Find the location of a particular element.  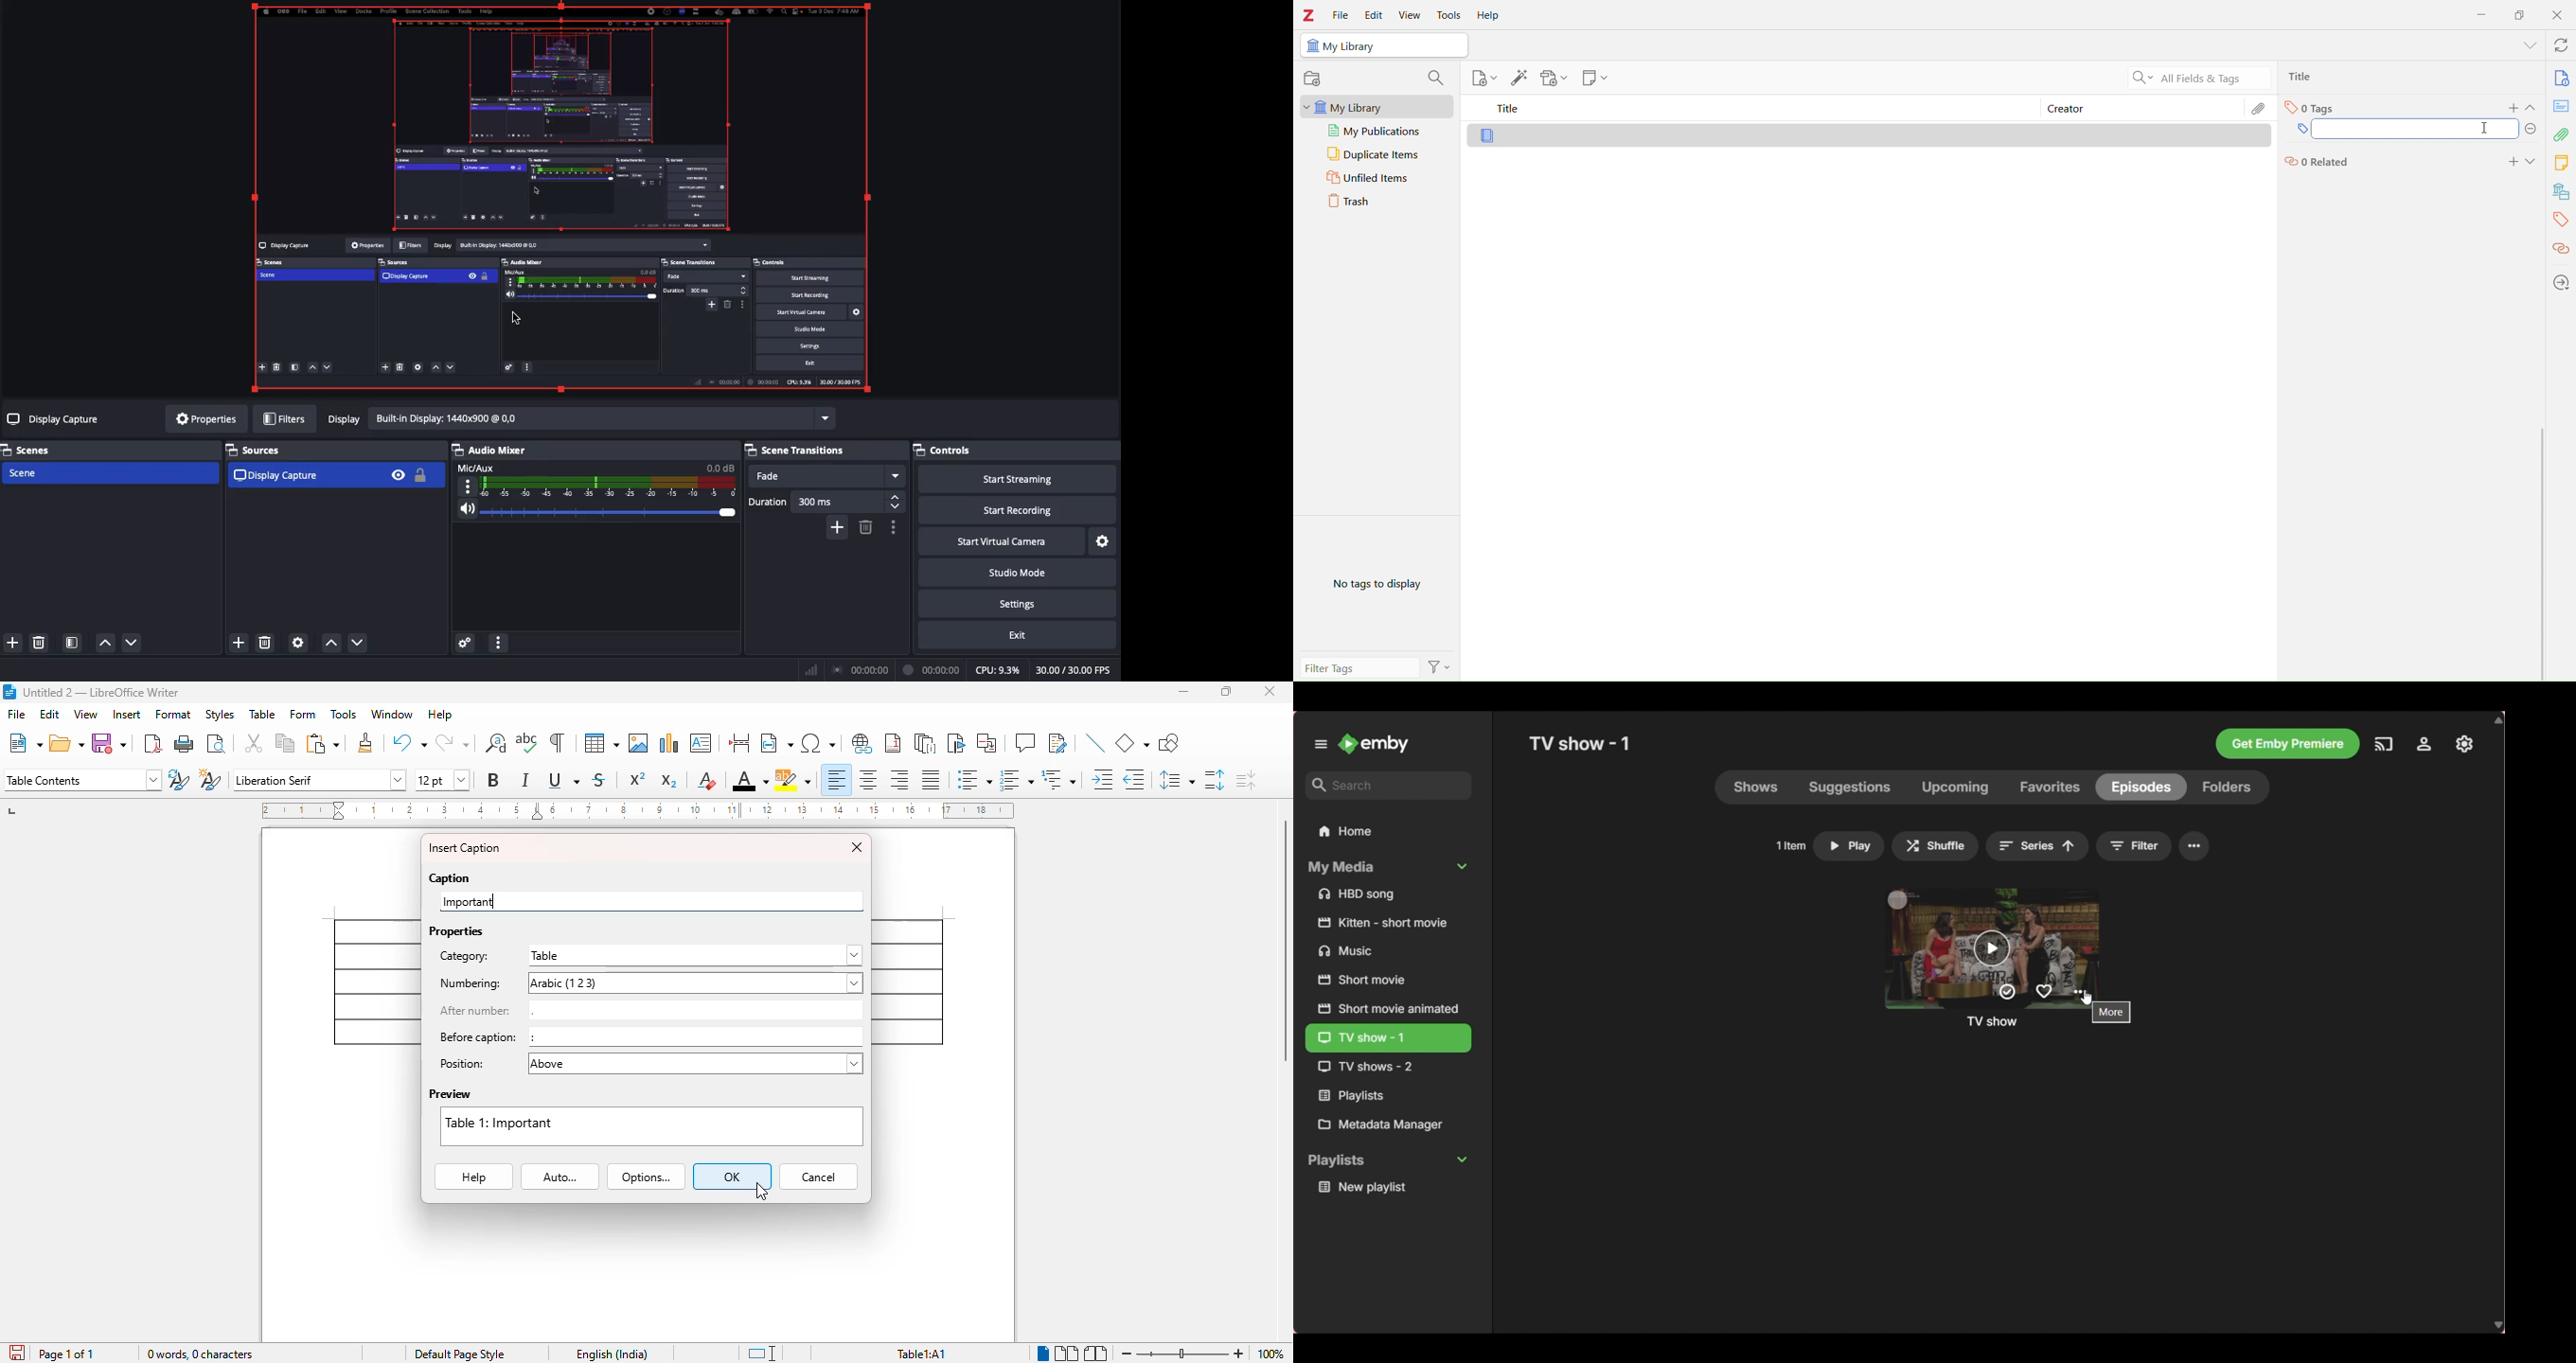

Visible is located at coordinates (399, 473).